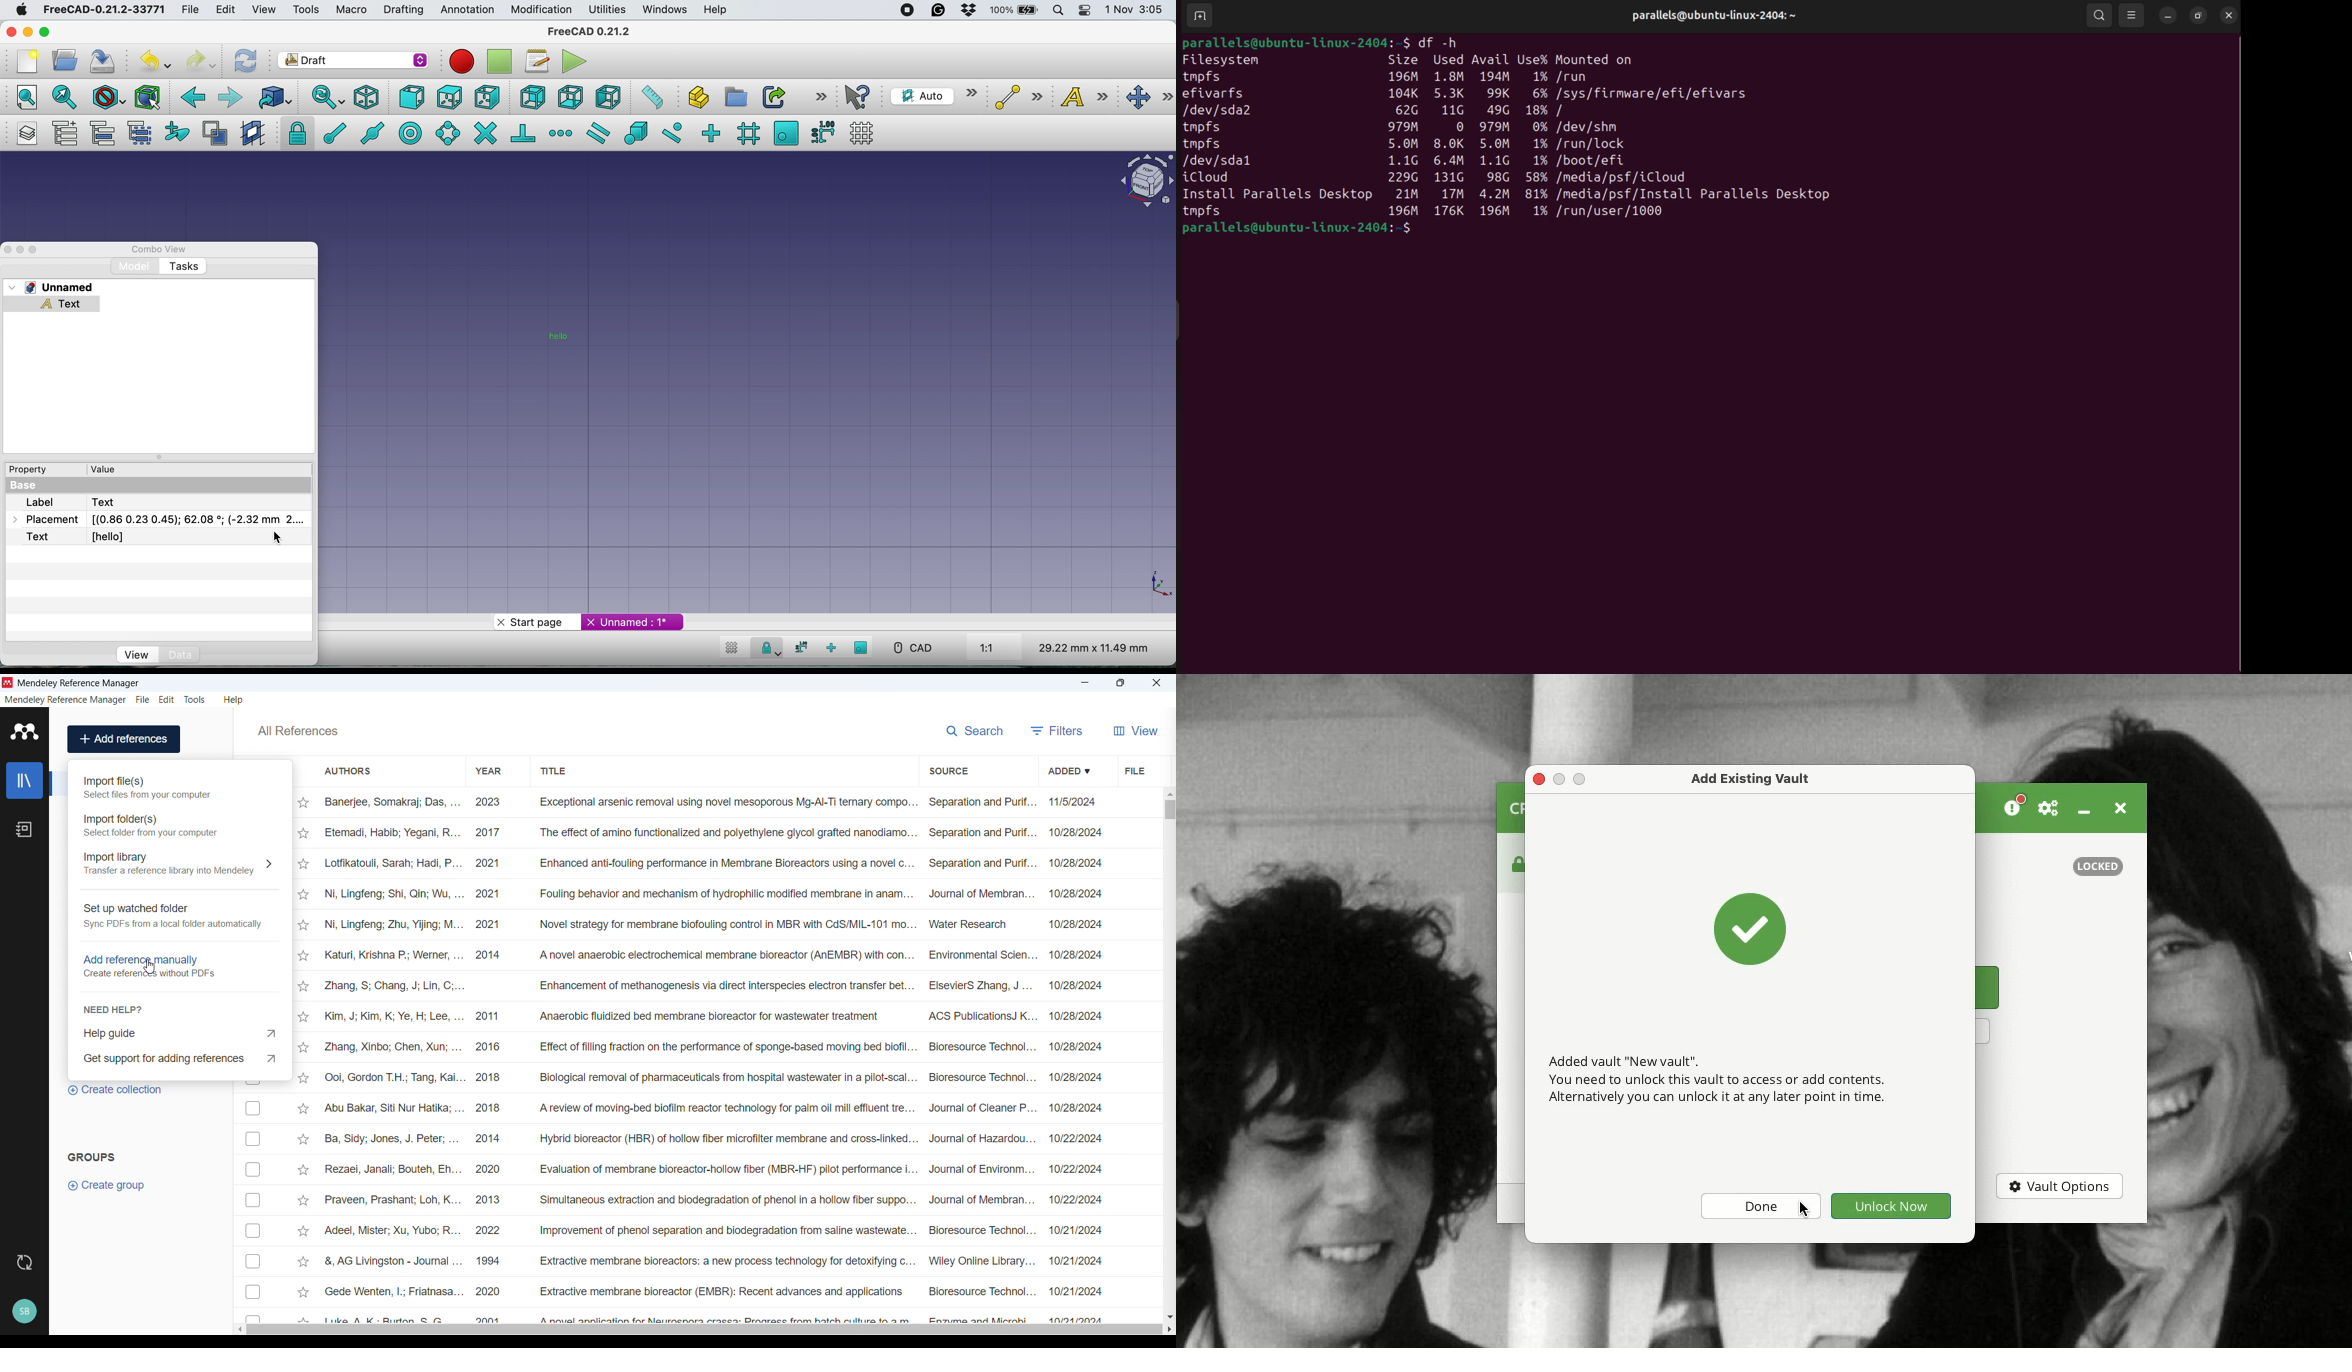 This screenshot has width=2352, height=1372. I want to click on minimise , so click(1085, 683).